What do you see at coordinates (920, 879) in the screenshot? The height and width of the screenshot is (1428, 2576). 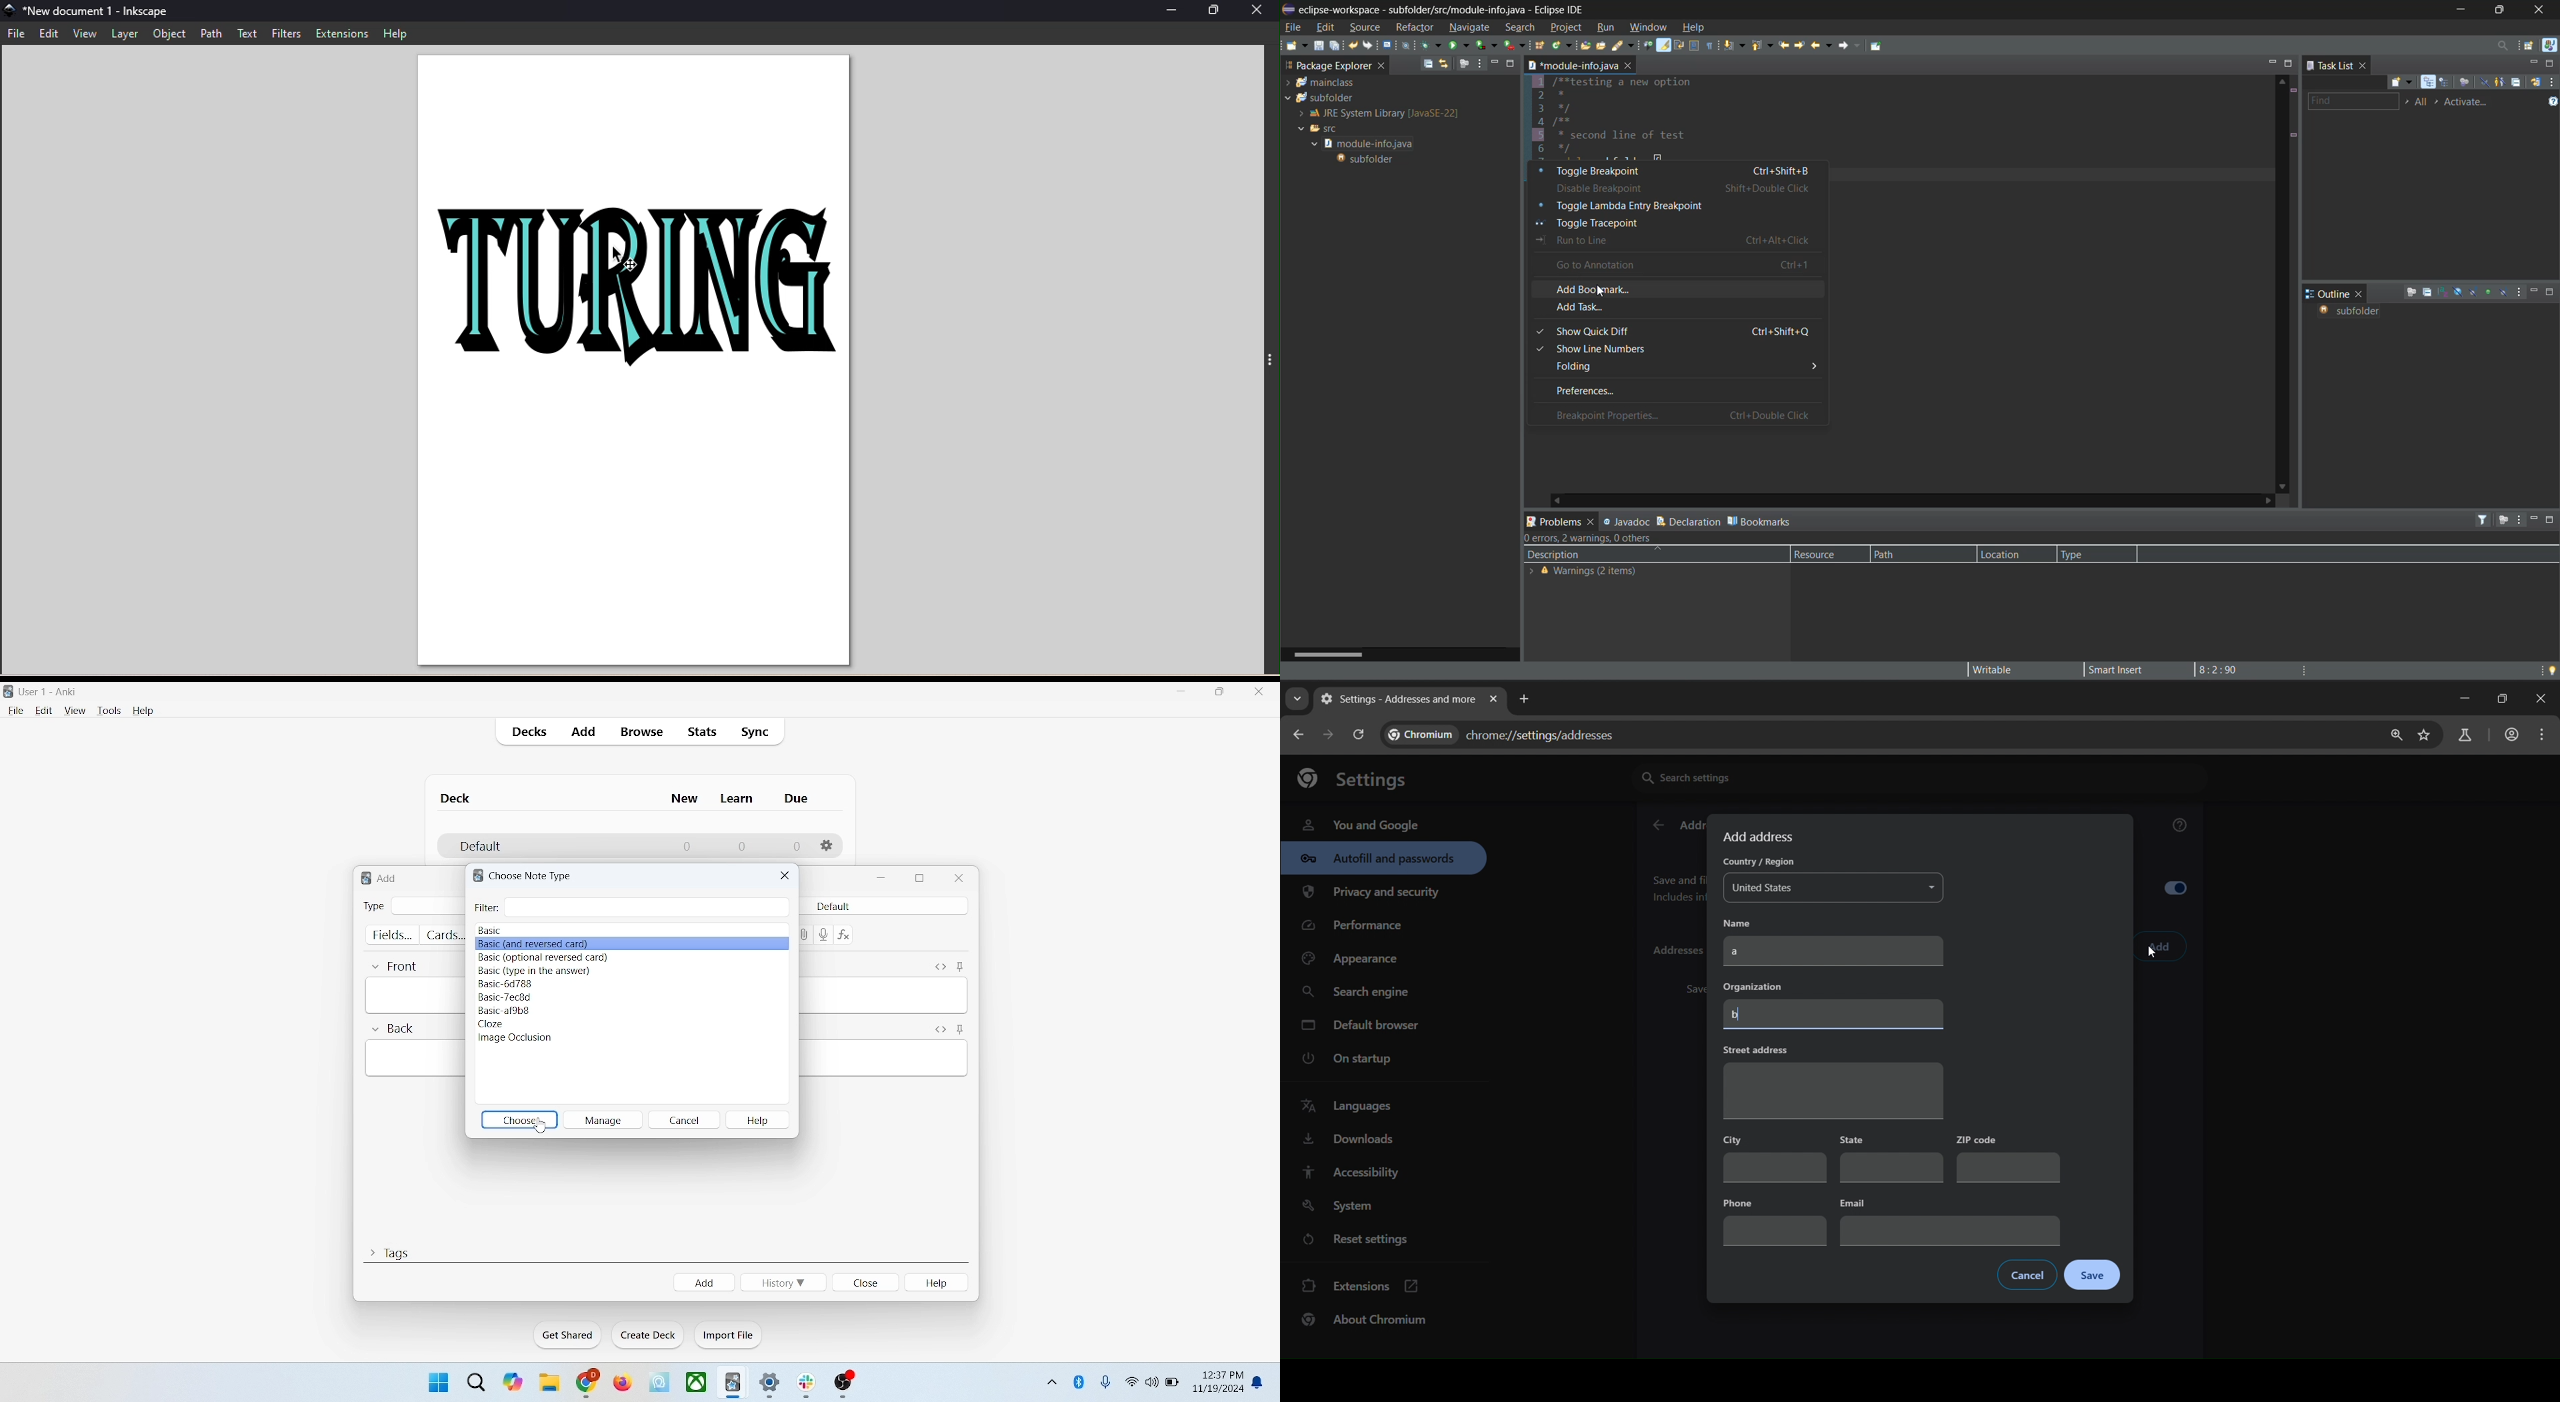 I see `maximize` at bounding box center [920, 879].